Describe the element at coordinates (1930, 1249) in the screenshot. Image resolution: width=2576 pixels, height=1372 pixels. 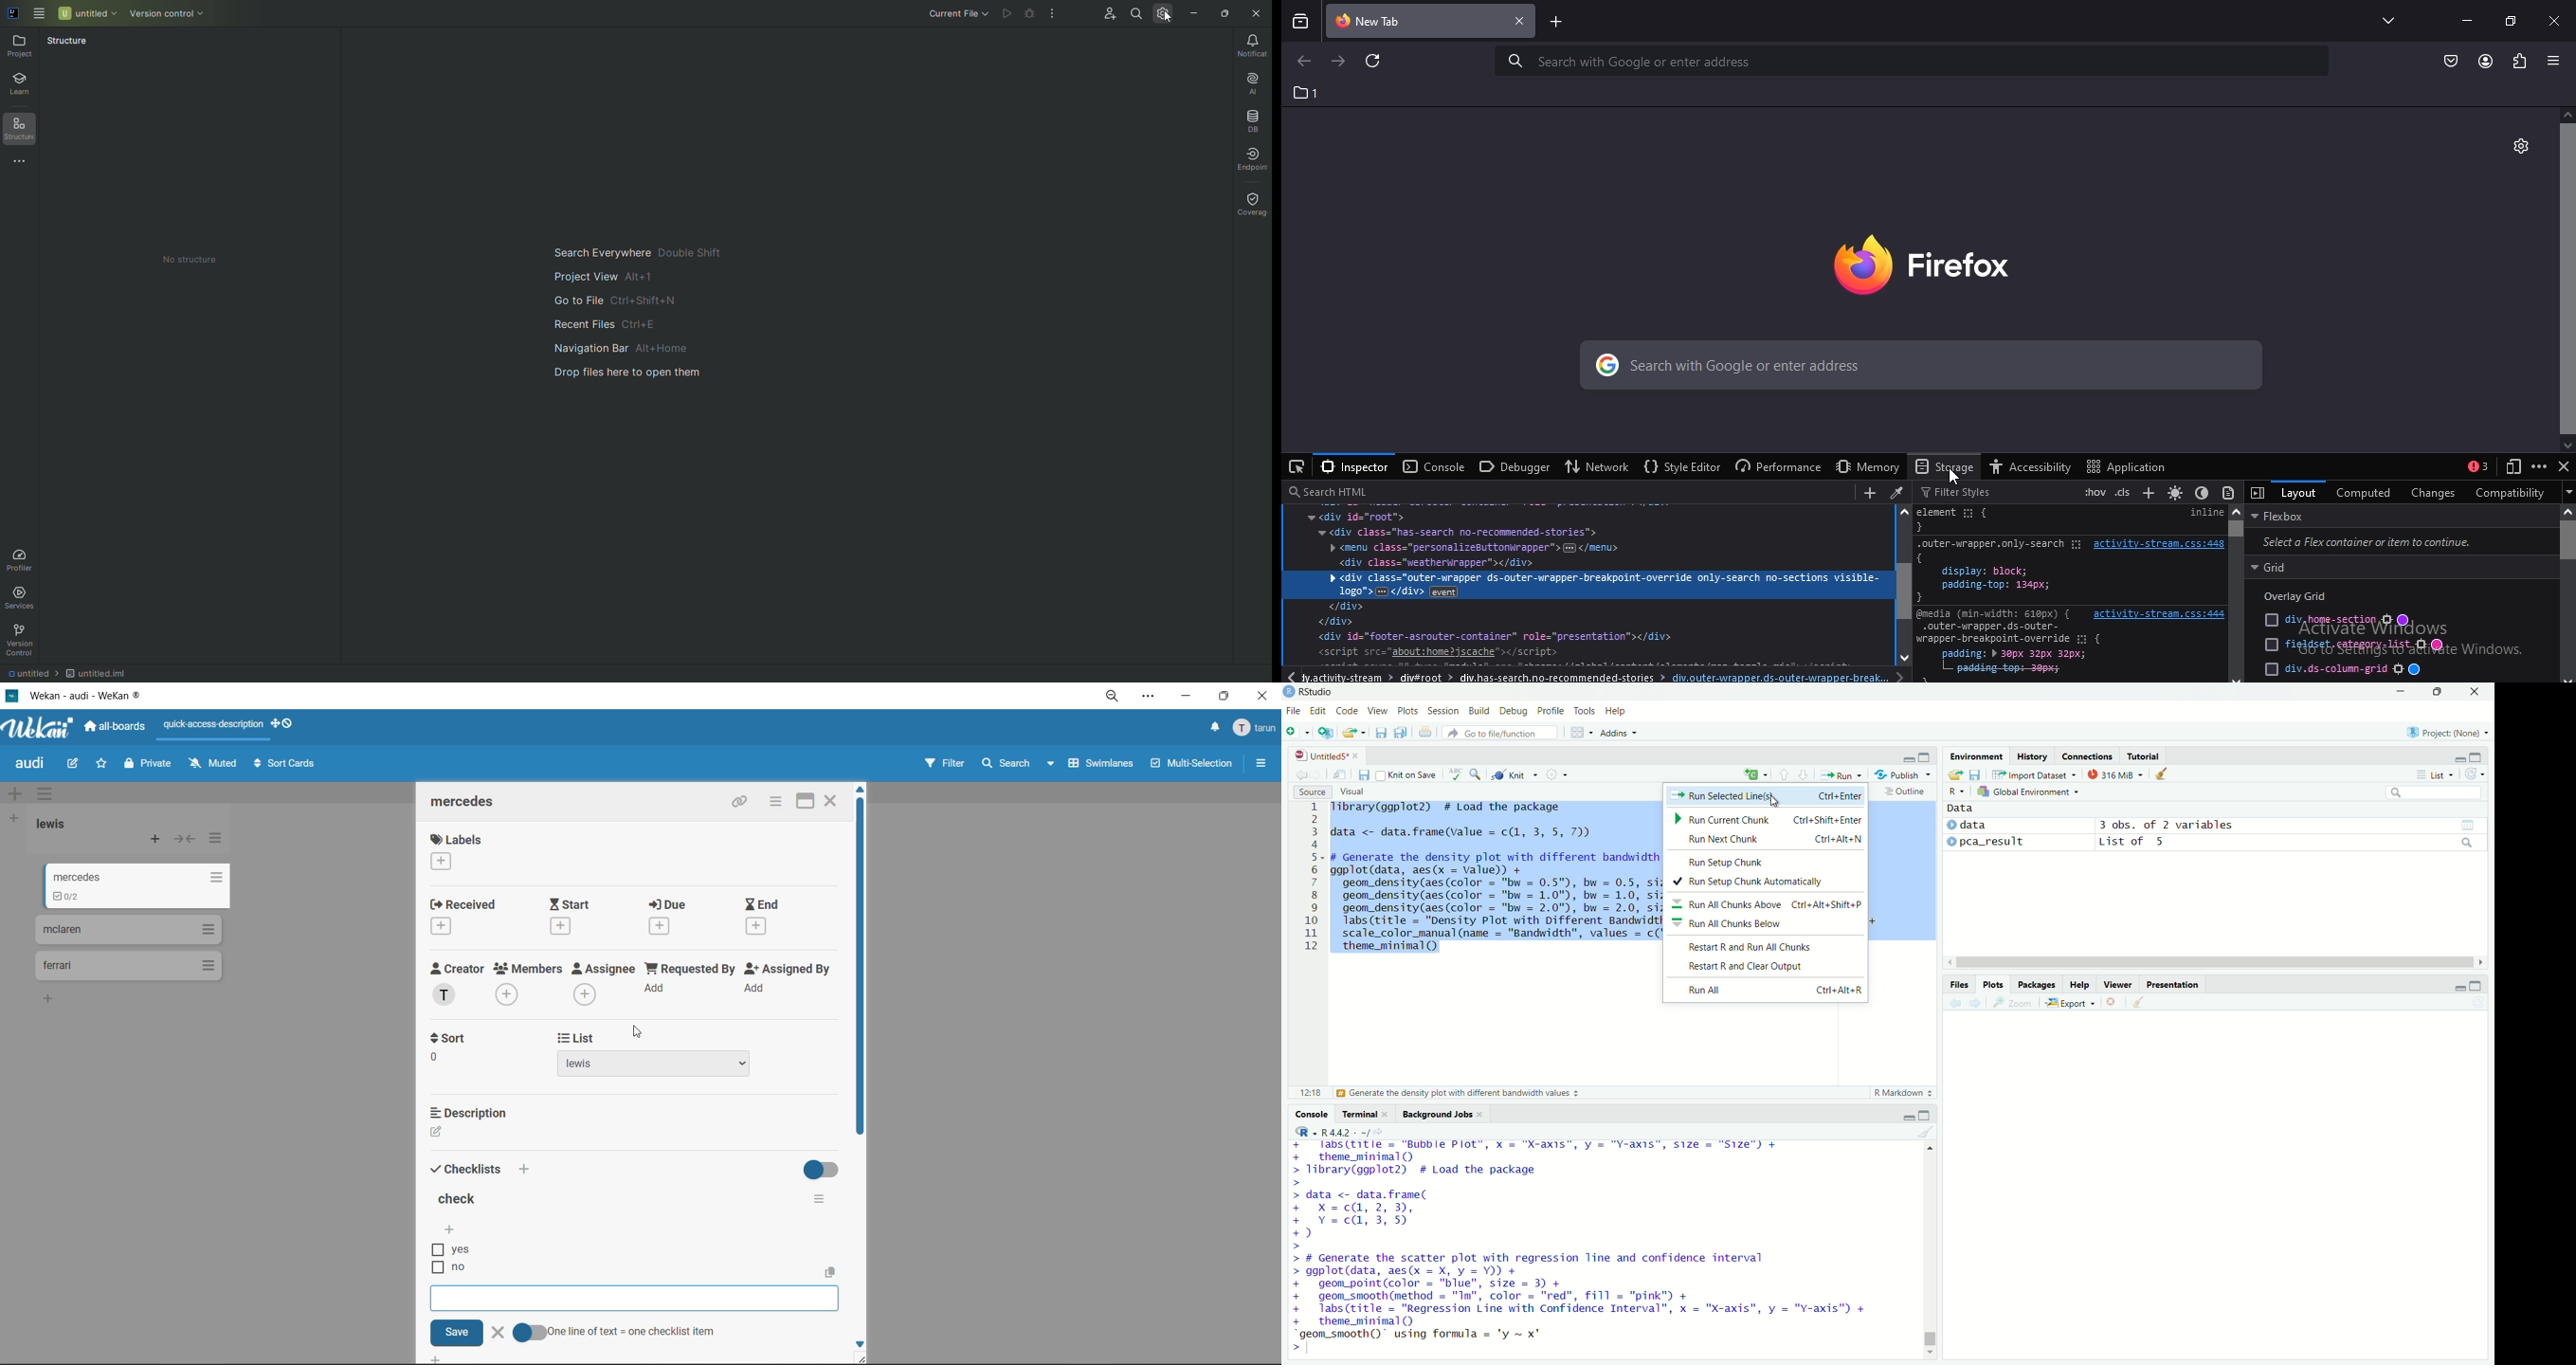
I see `vertical scroll bar` at that location.